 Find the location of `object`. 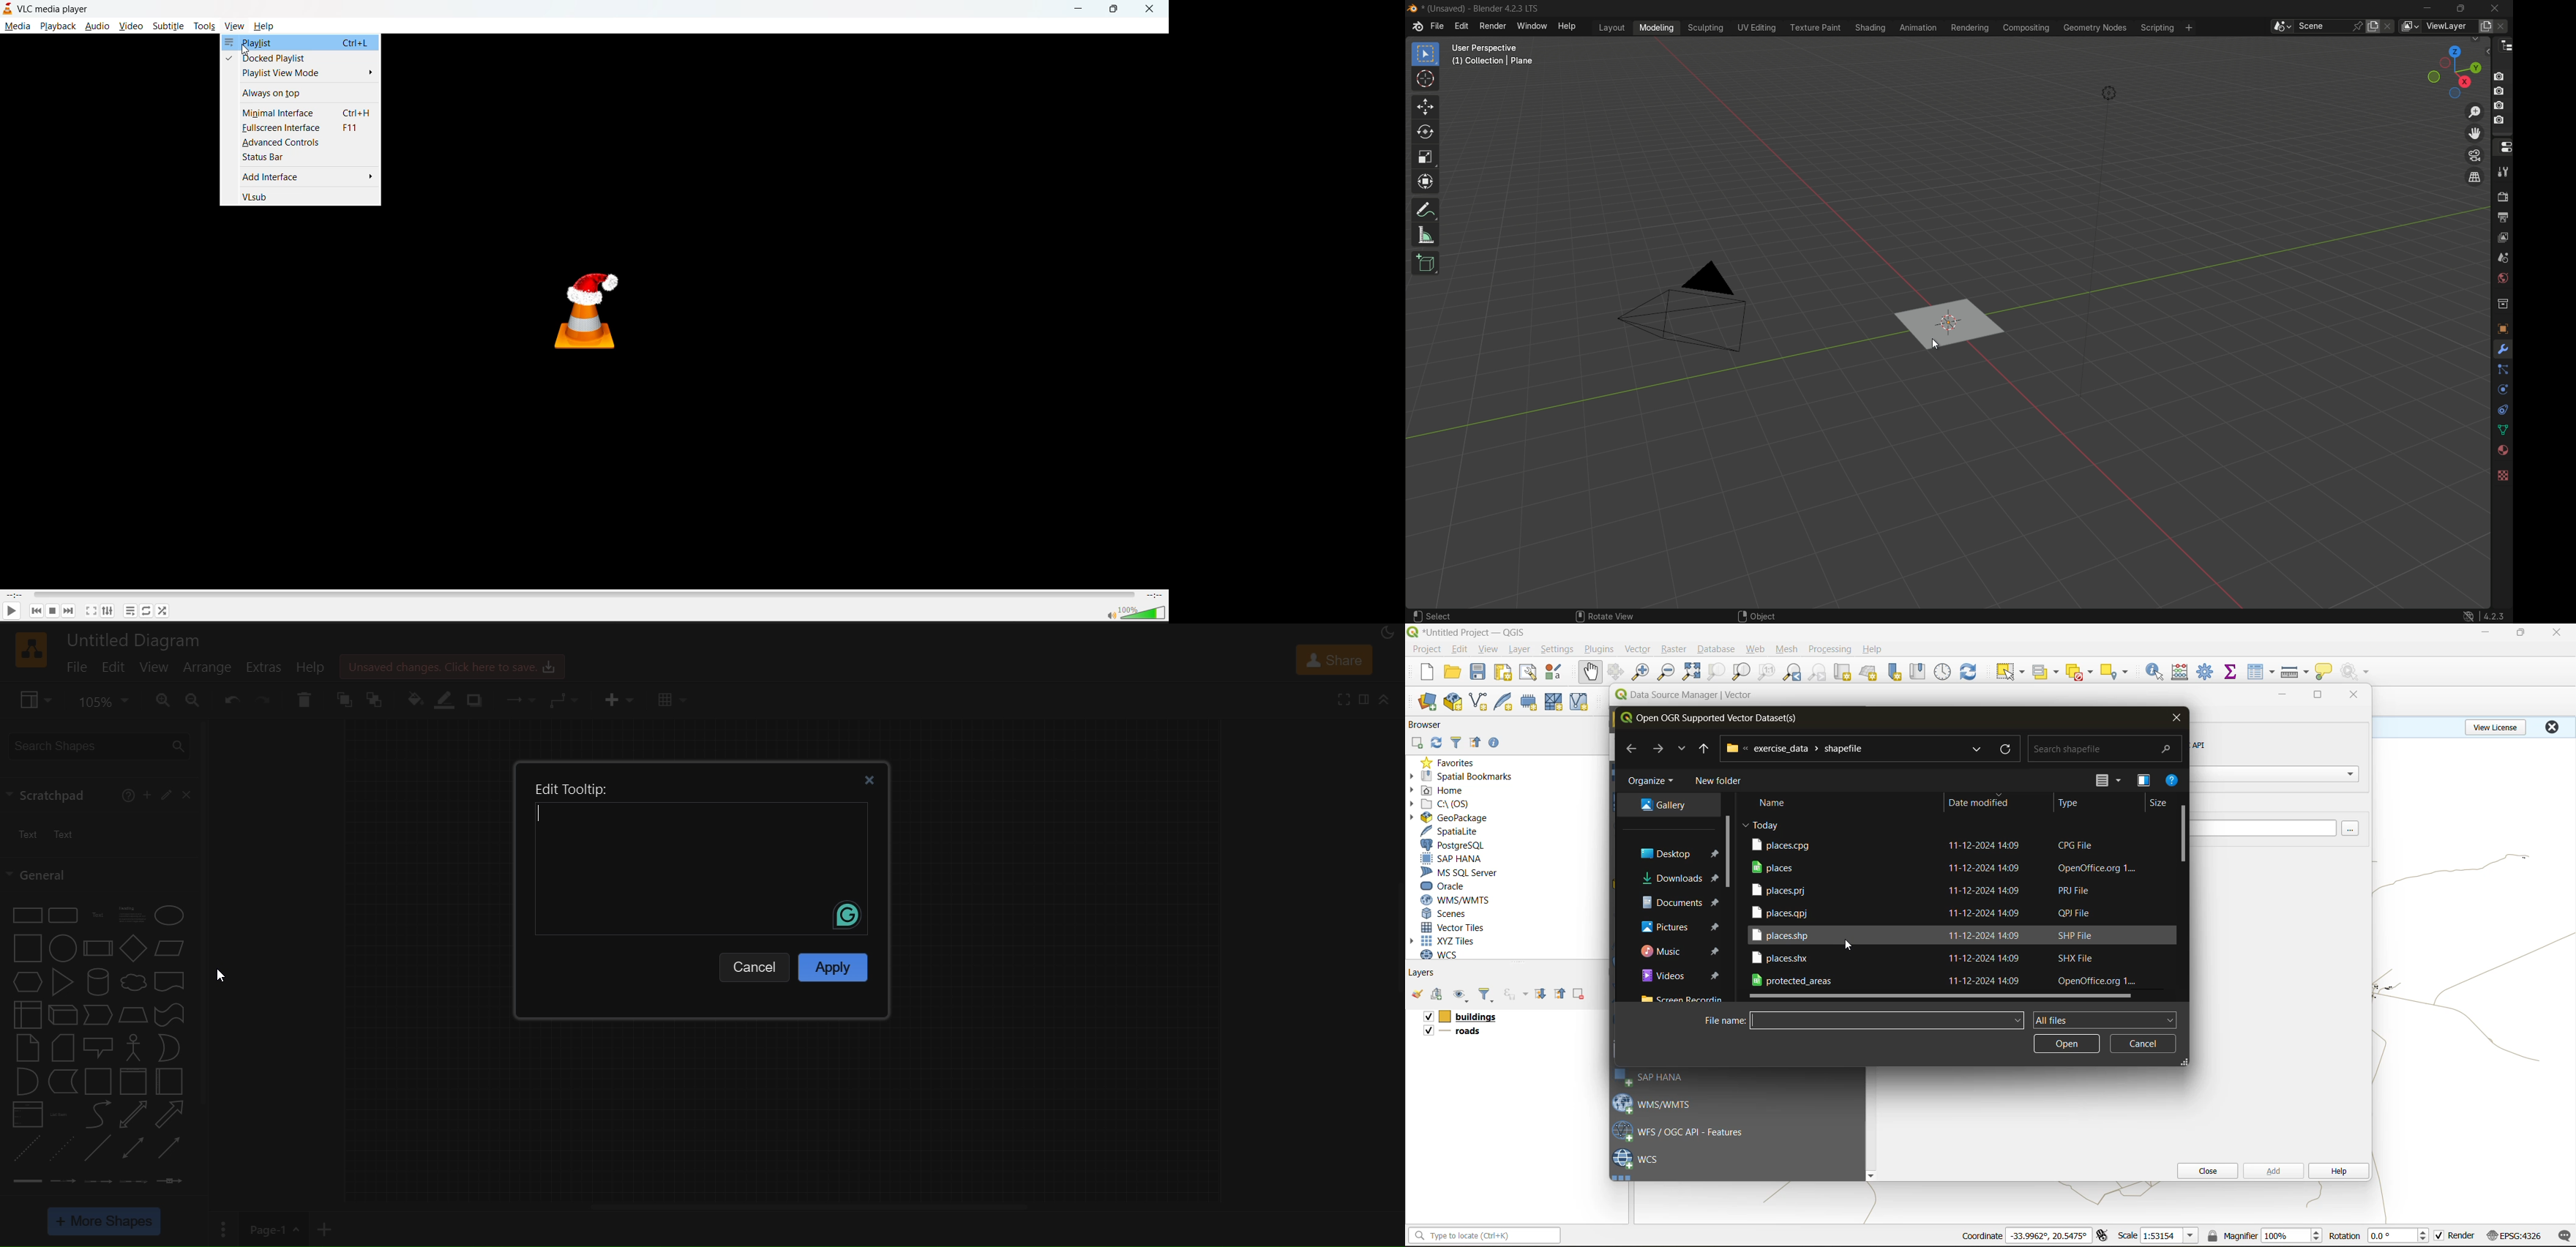

object is located at coordinates (2502, 328).